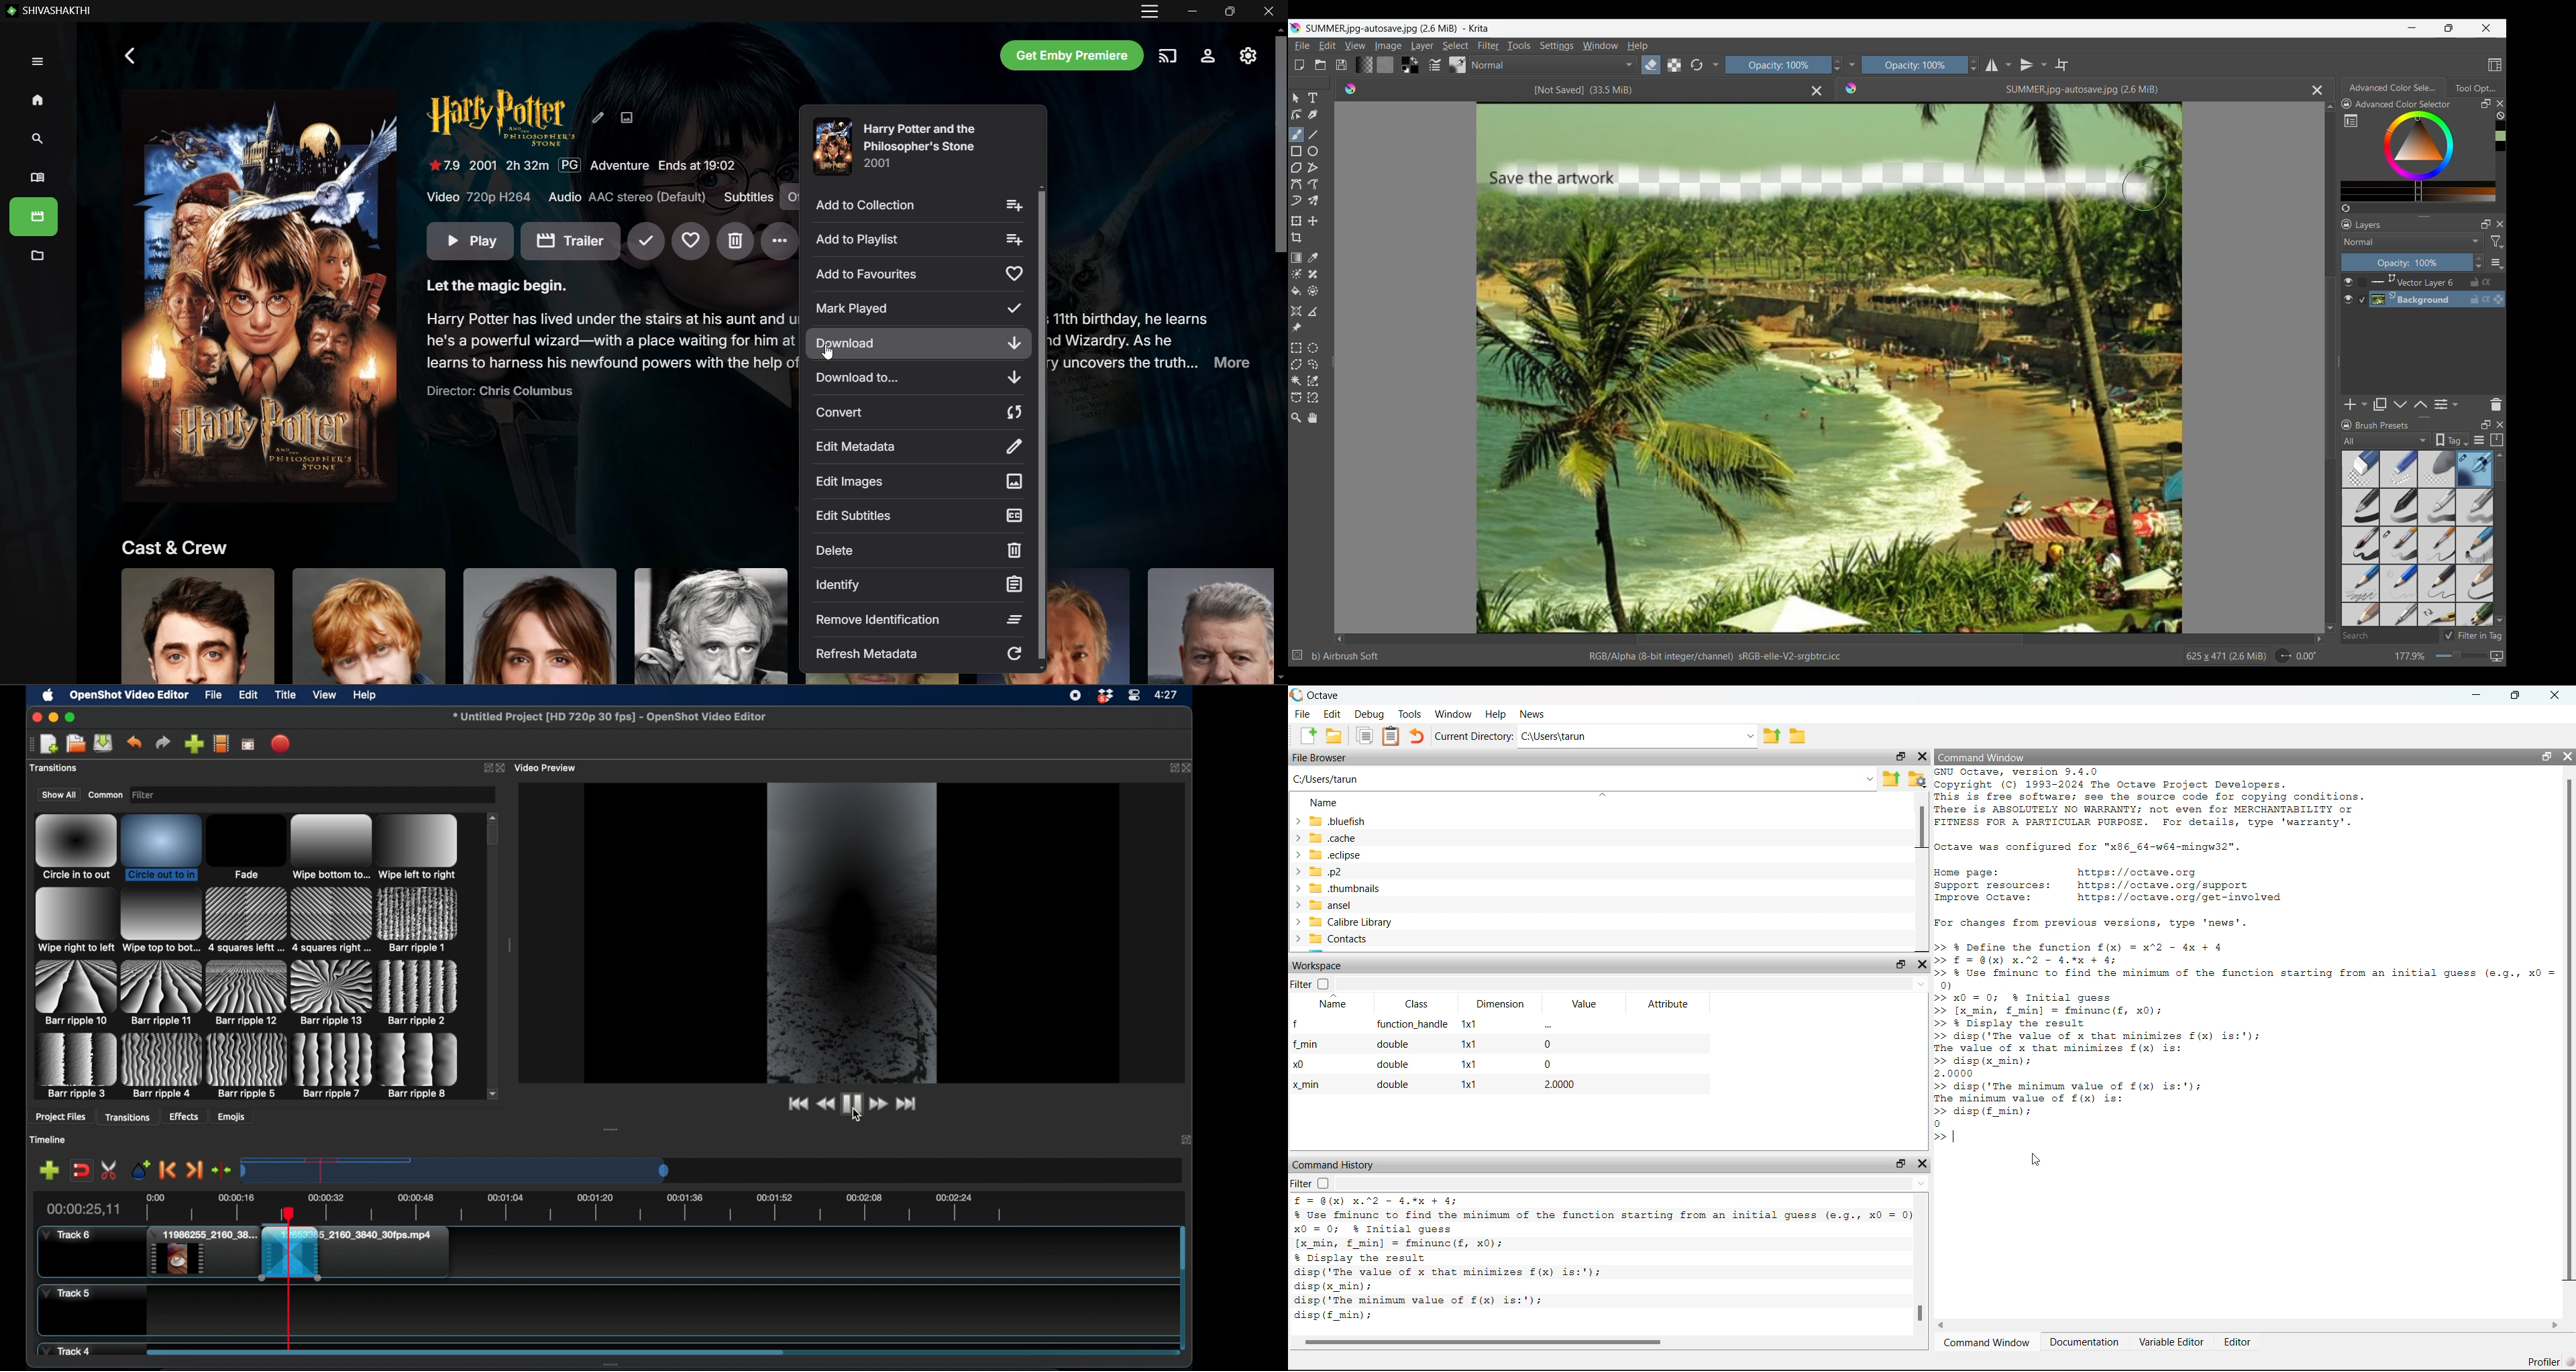  I want to click on Indicates respective background is selected, so click(2363, 291).